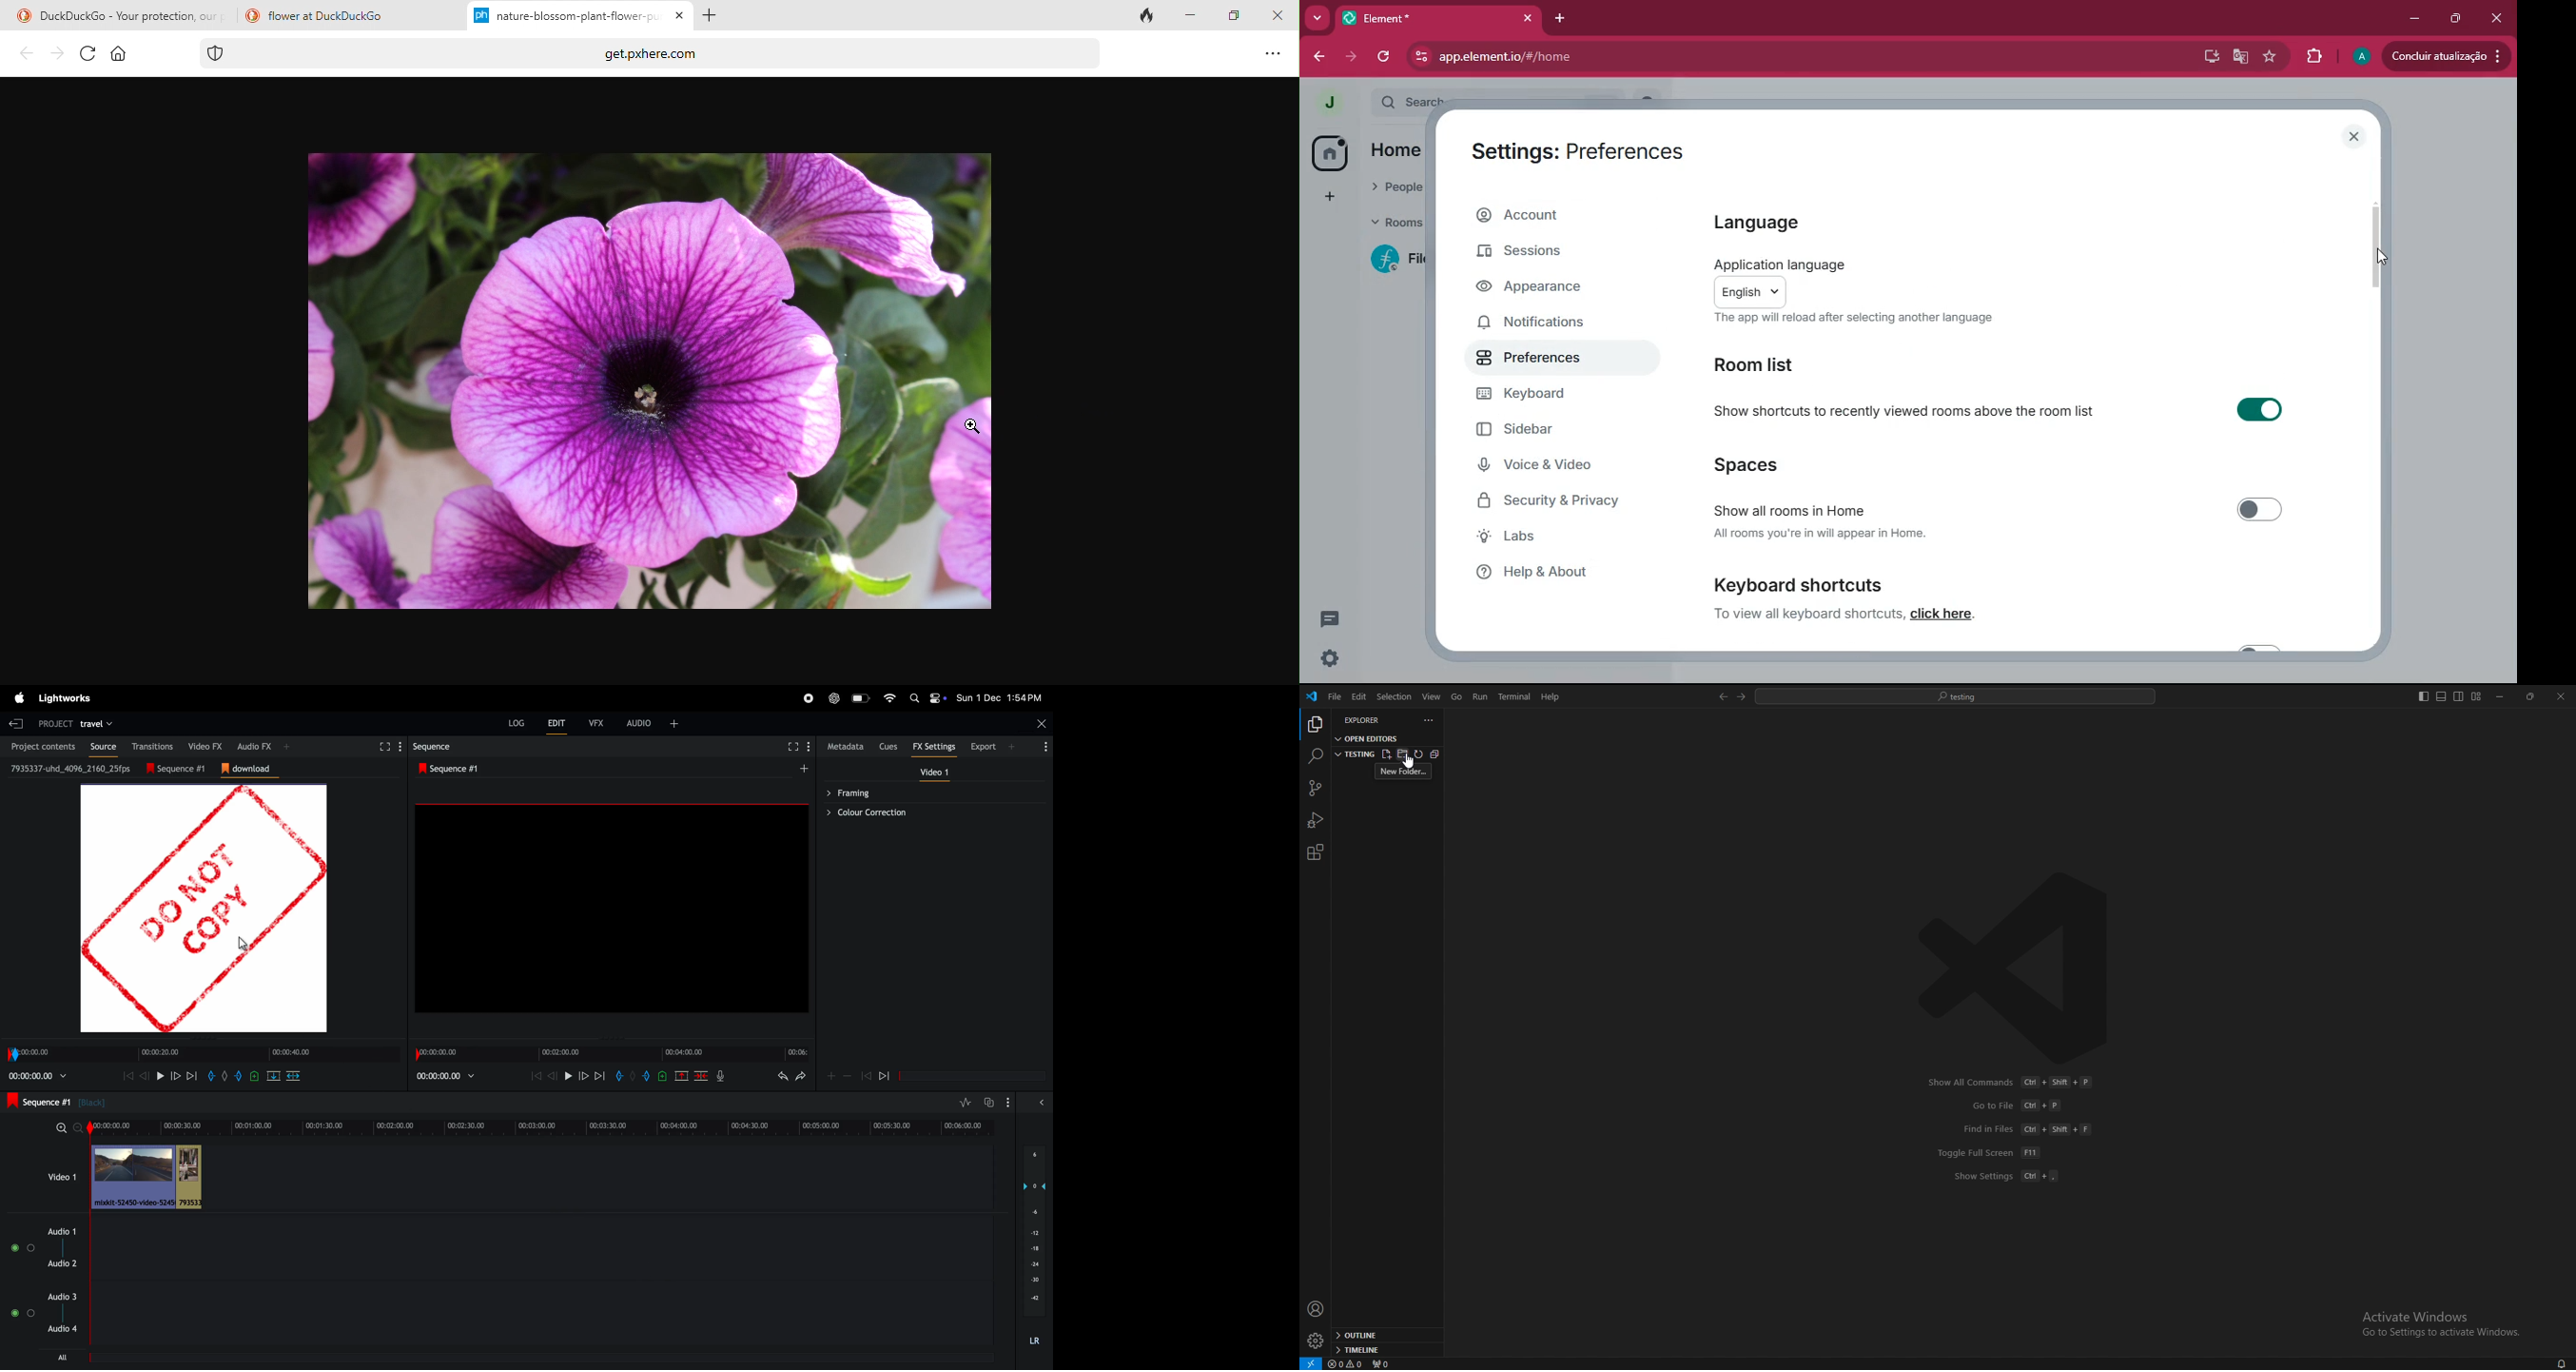  Describe the element at coordinates (2500, 17) in the screenshot. I see `close` at that location.